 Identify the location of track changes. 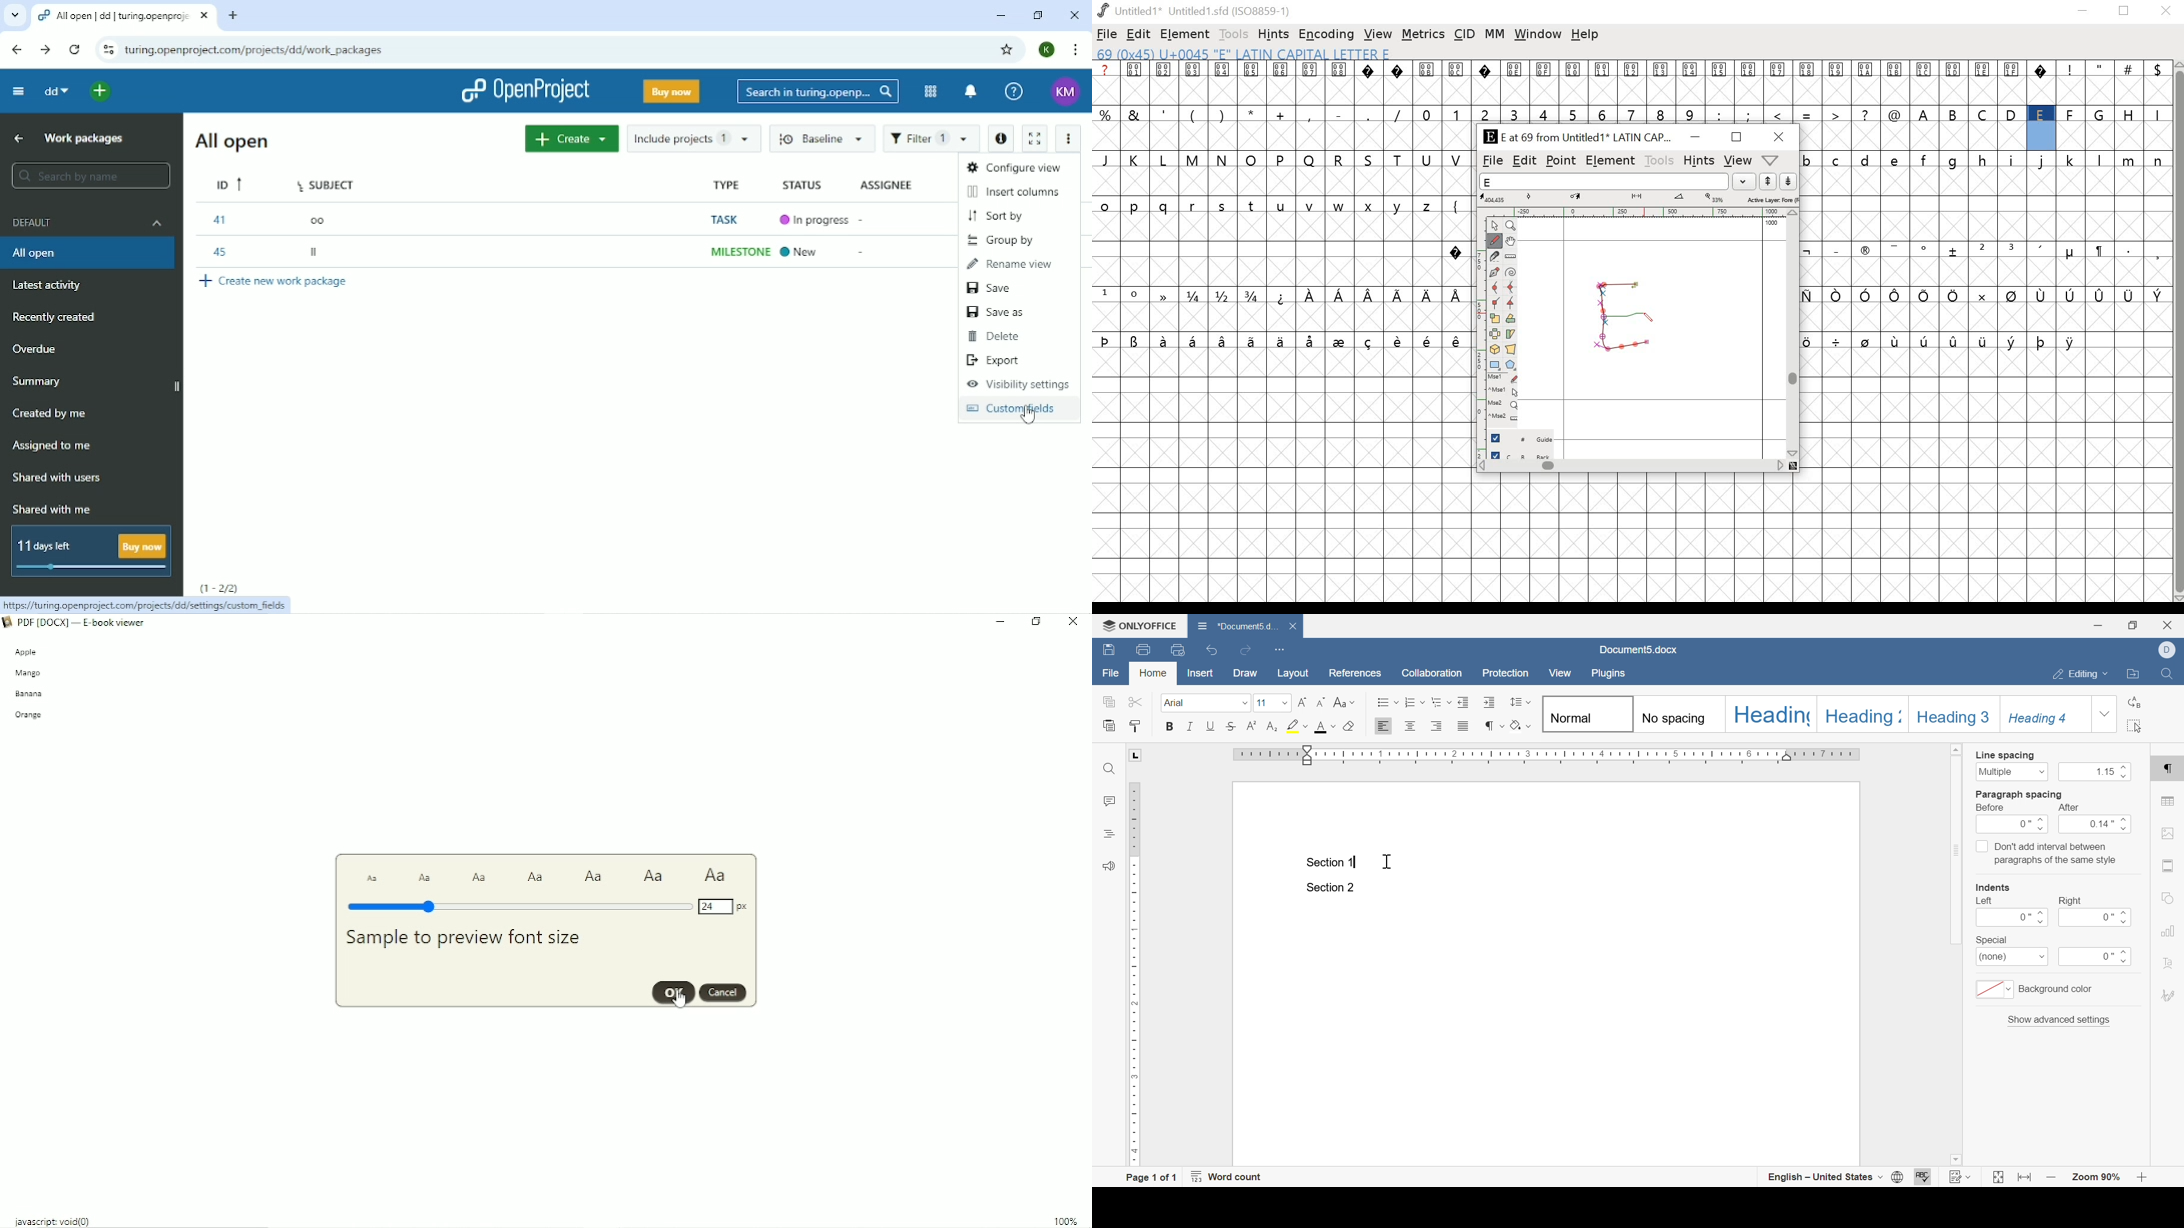
(1961, 1176).